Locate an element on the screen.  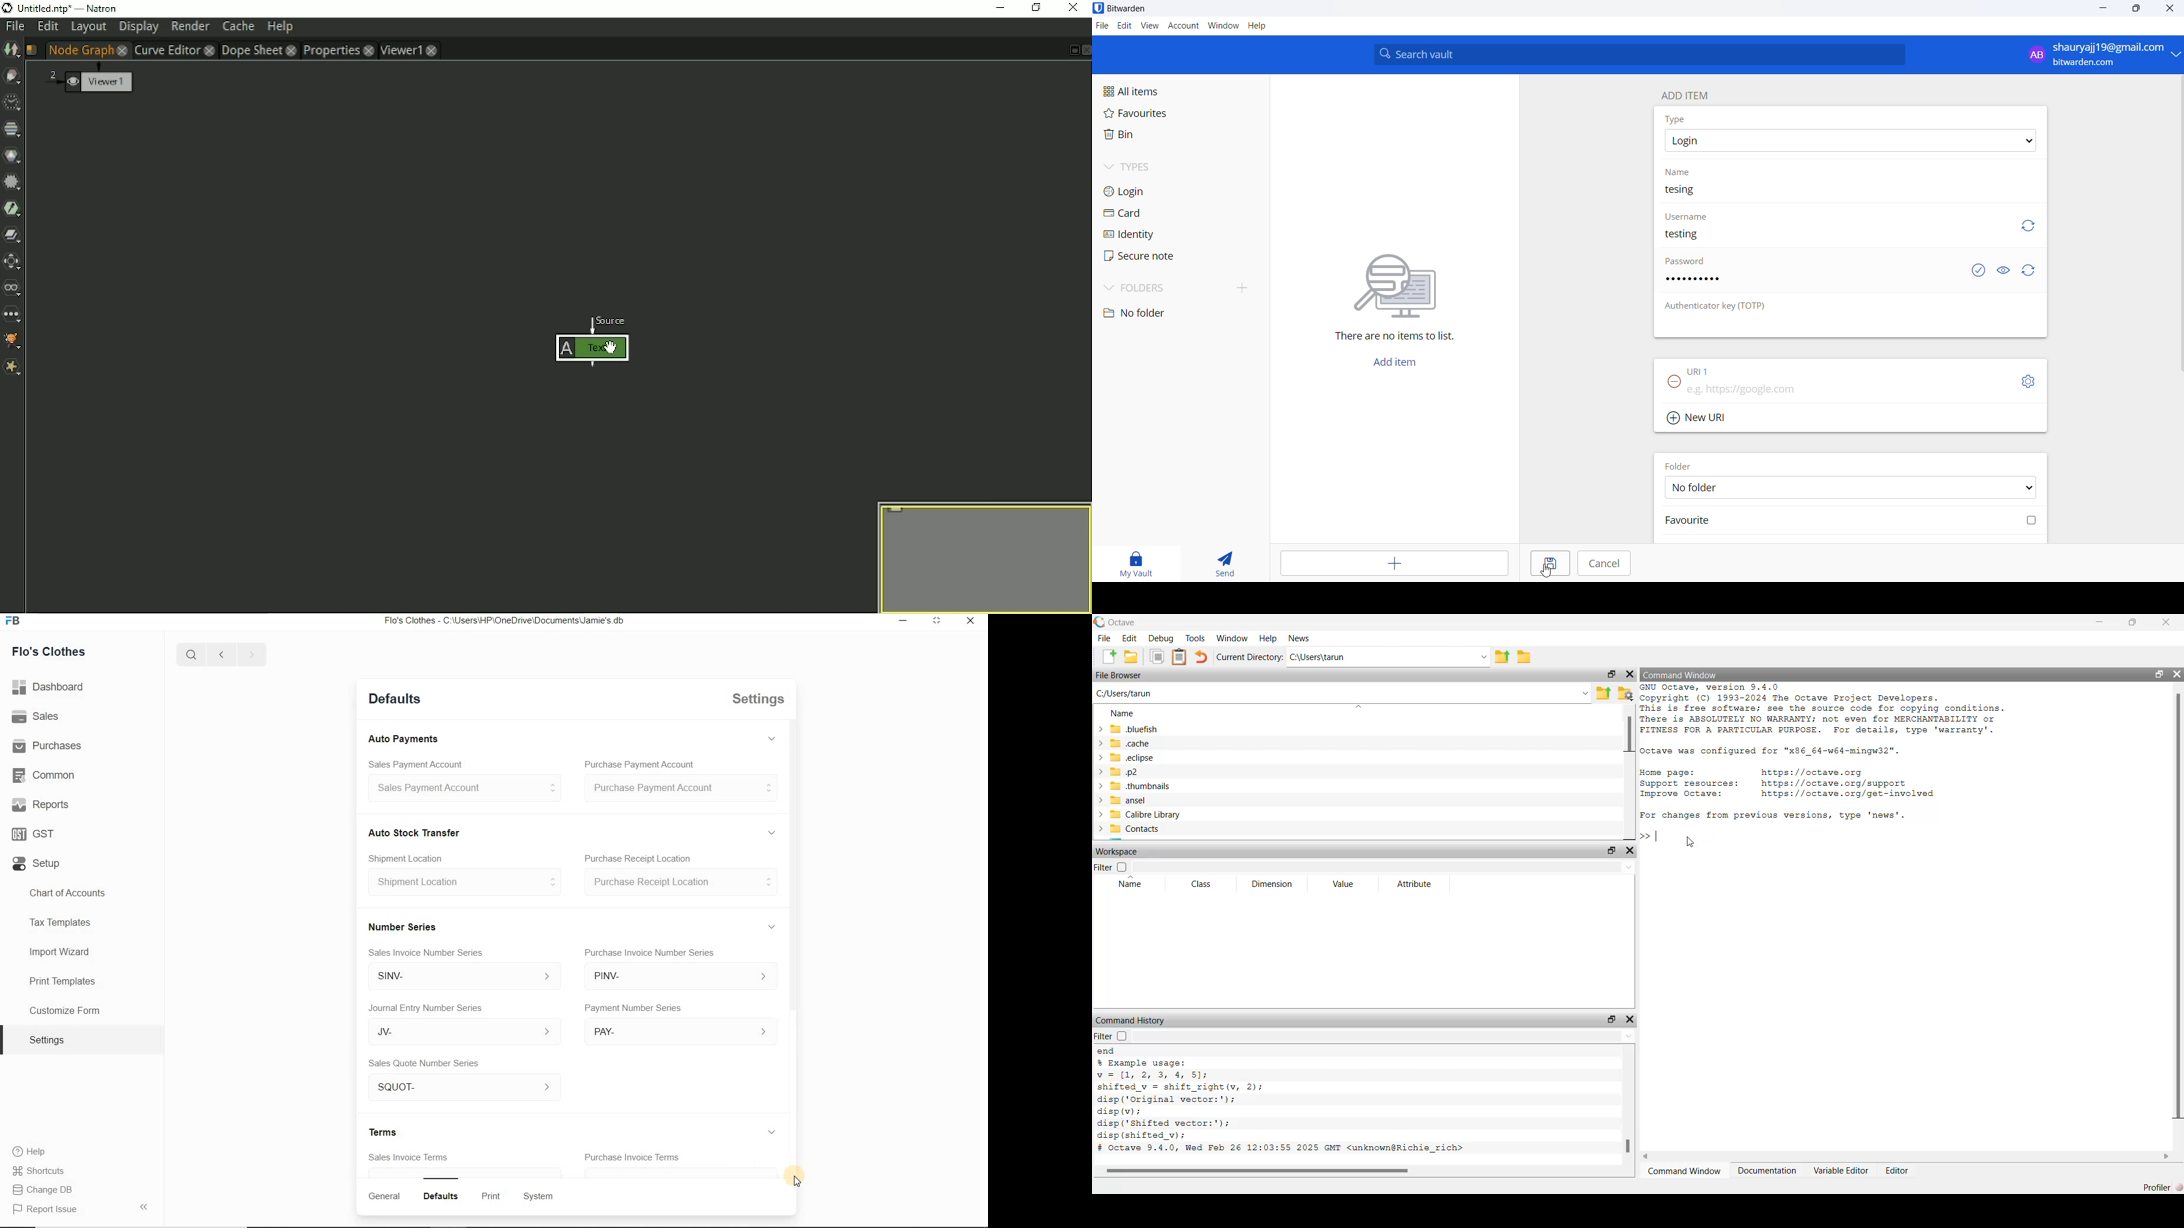
Cursor is located at coordinates (793, 1182).